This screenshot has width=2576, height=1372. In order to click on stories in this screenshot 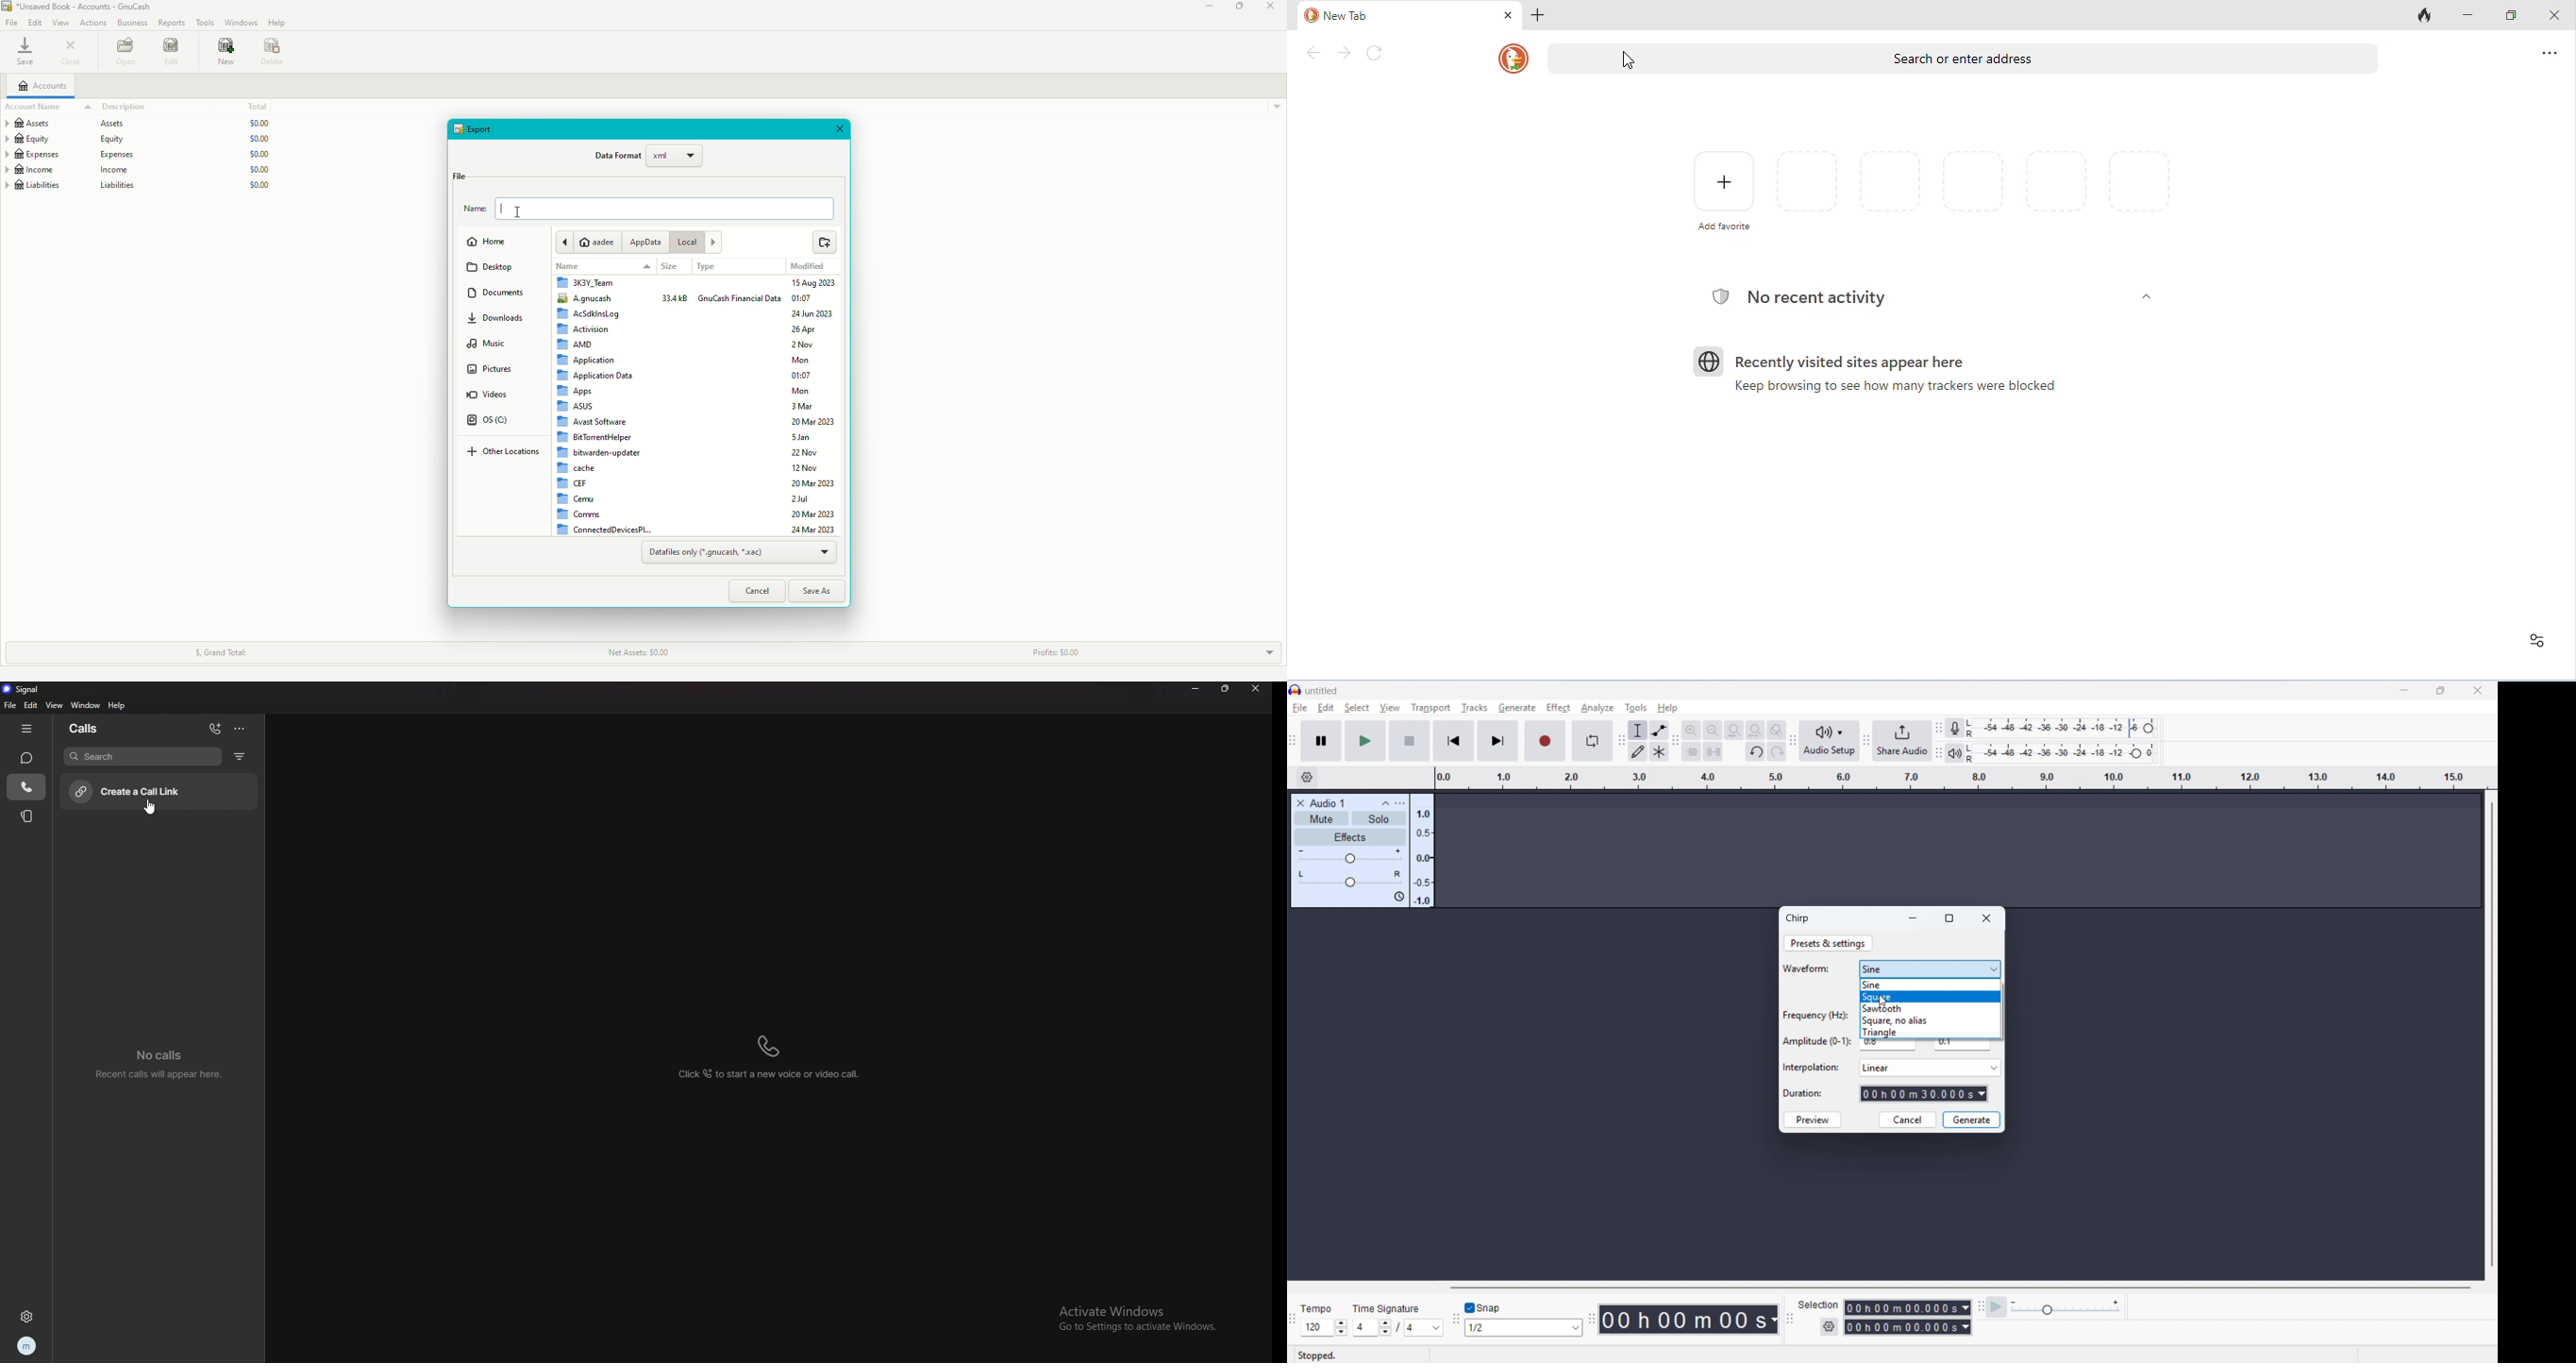, I will do `click(28, 815)`.